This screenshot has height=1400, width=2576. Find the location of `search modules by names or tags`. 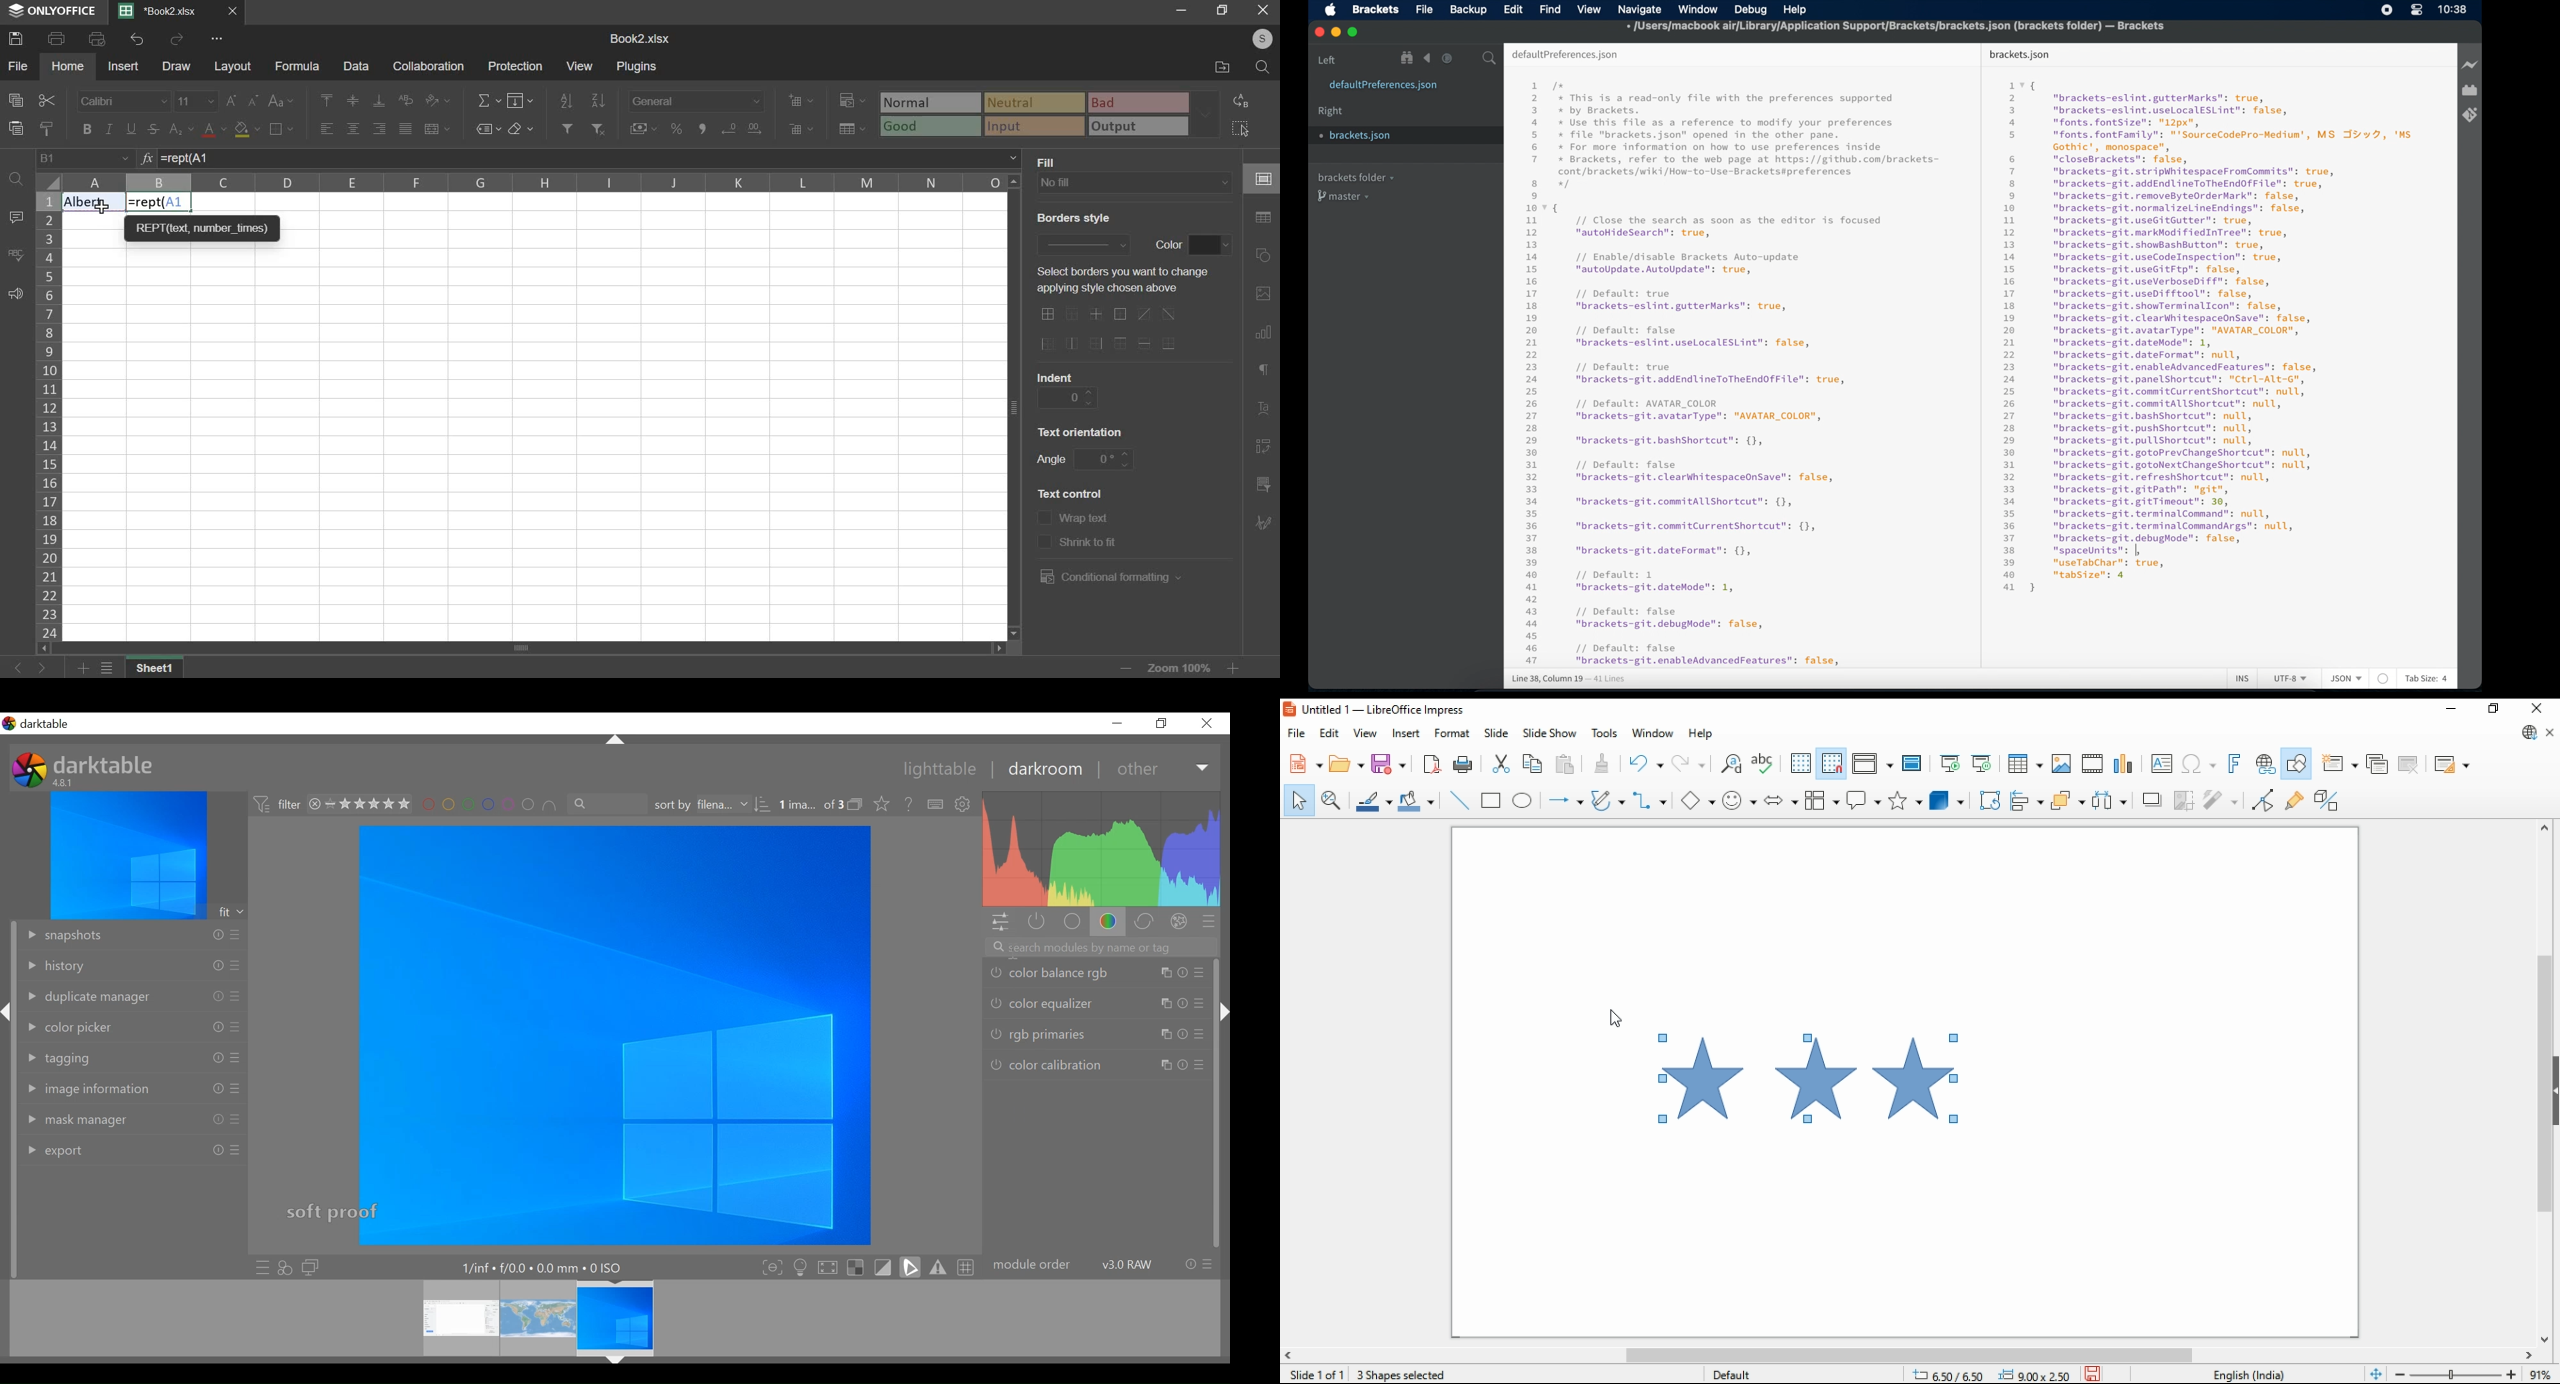

search modules by names or tags is located at coordinates (1101, 947).